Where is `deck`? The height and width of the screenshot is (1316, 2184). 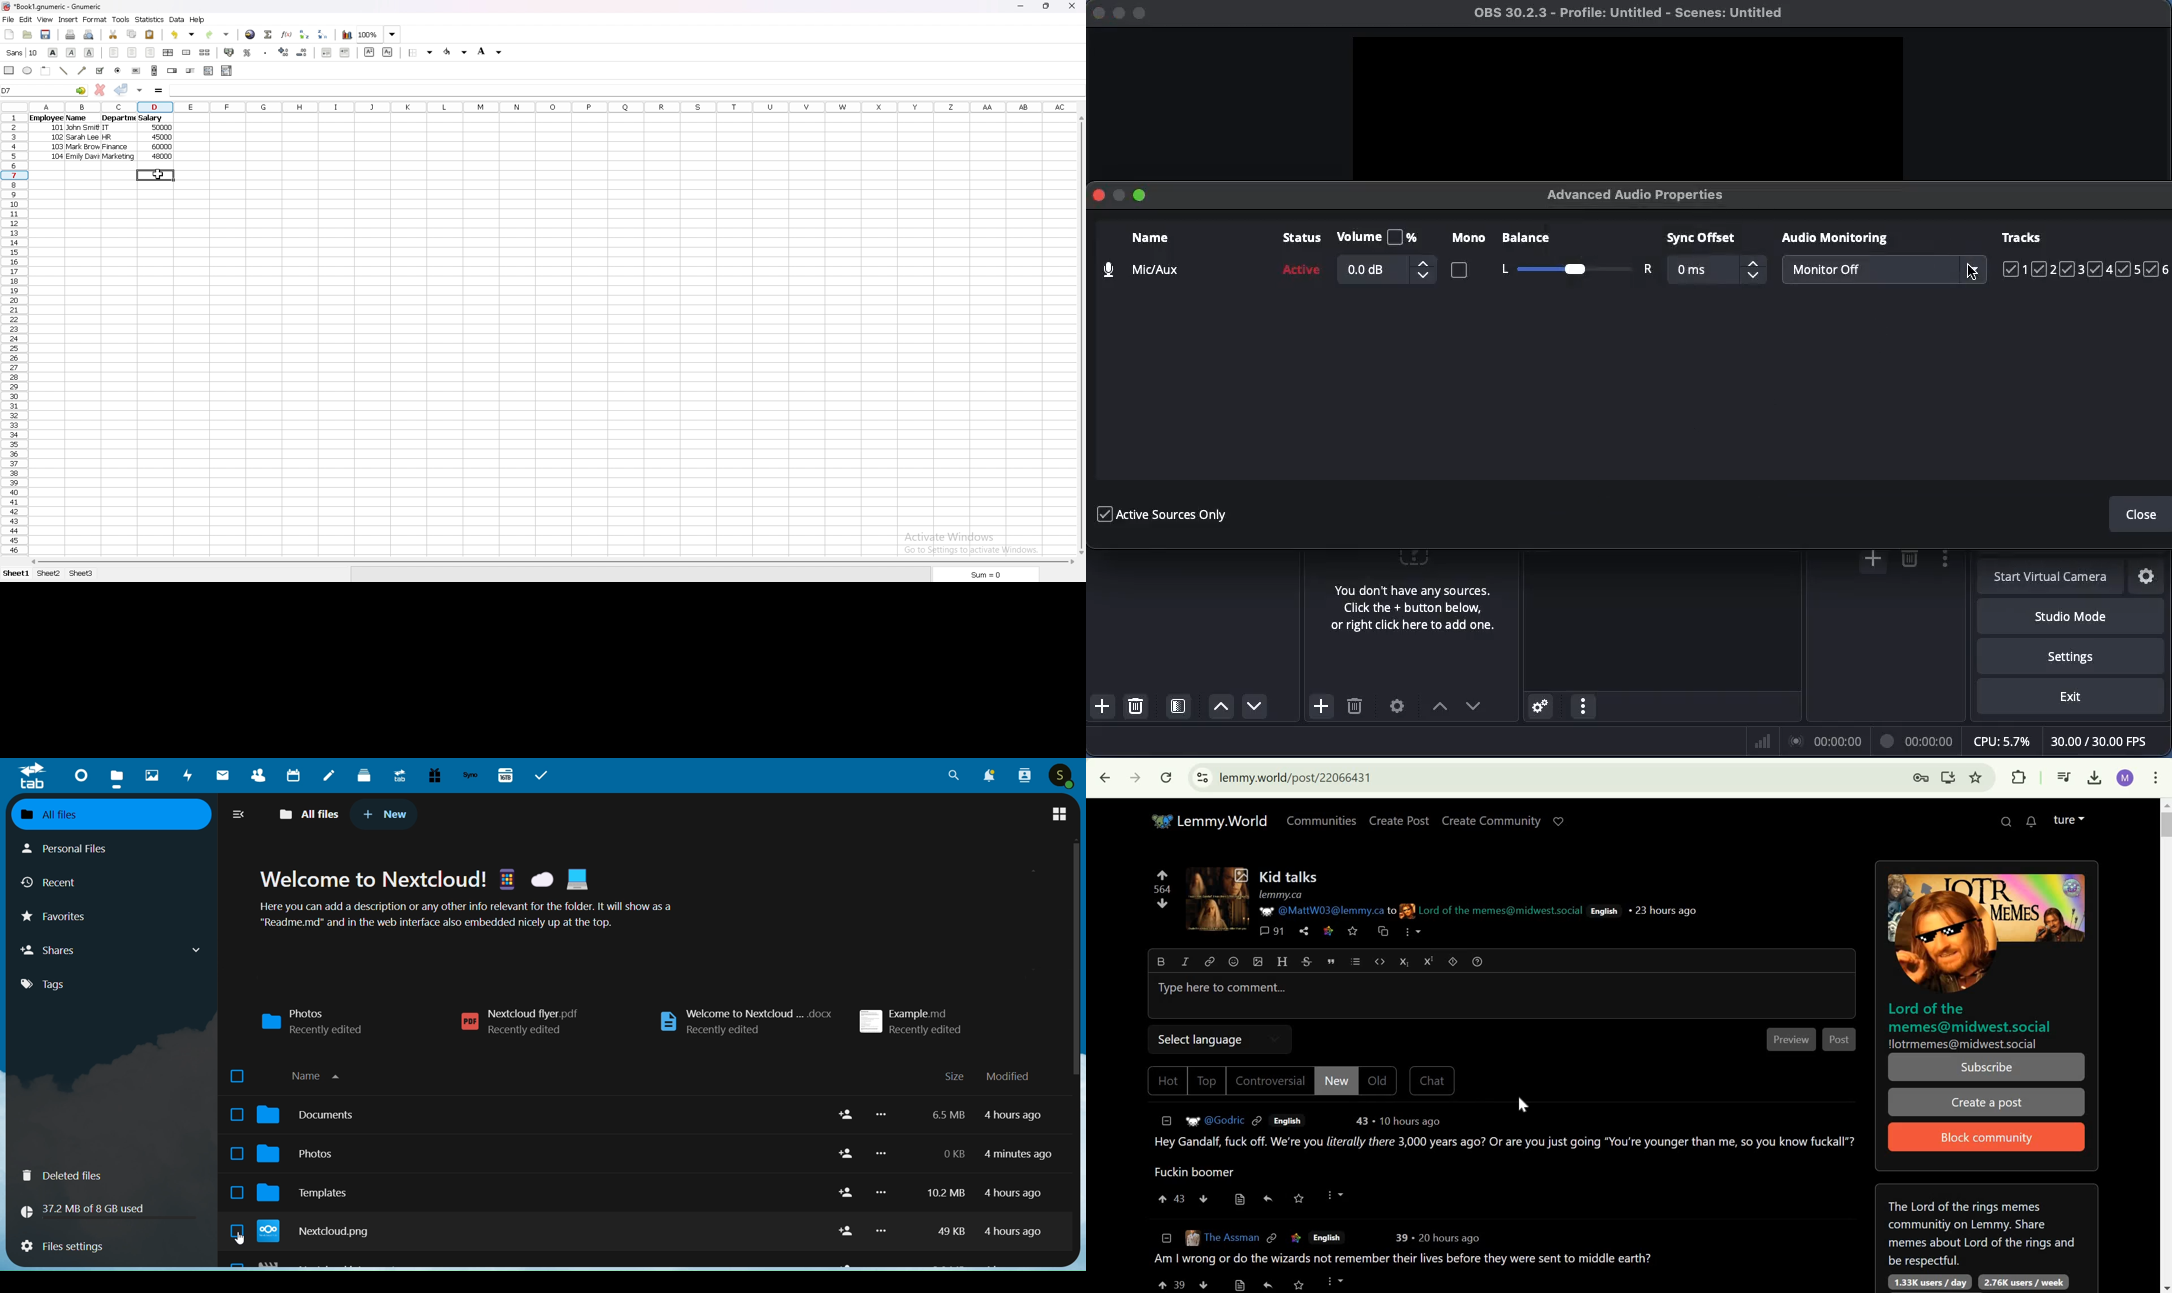
deck is located at coordinates (363, 777).